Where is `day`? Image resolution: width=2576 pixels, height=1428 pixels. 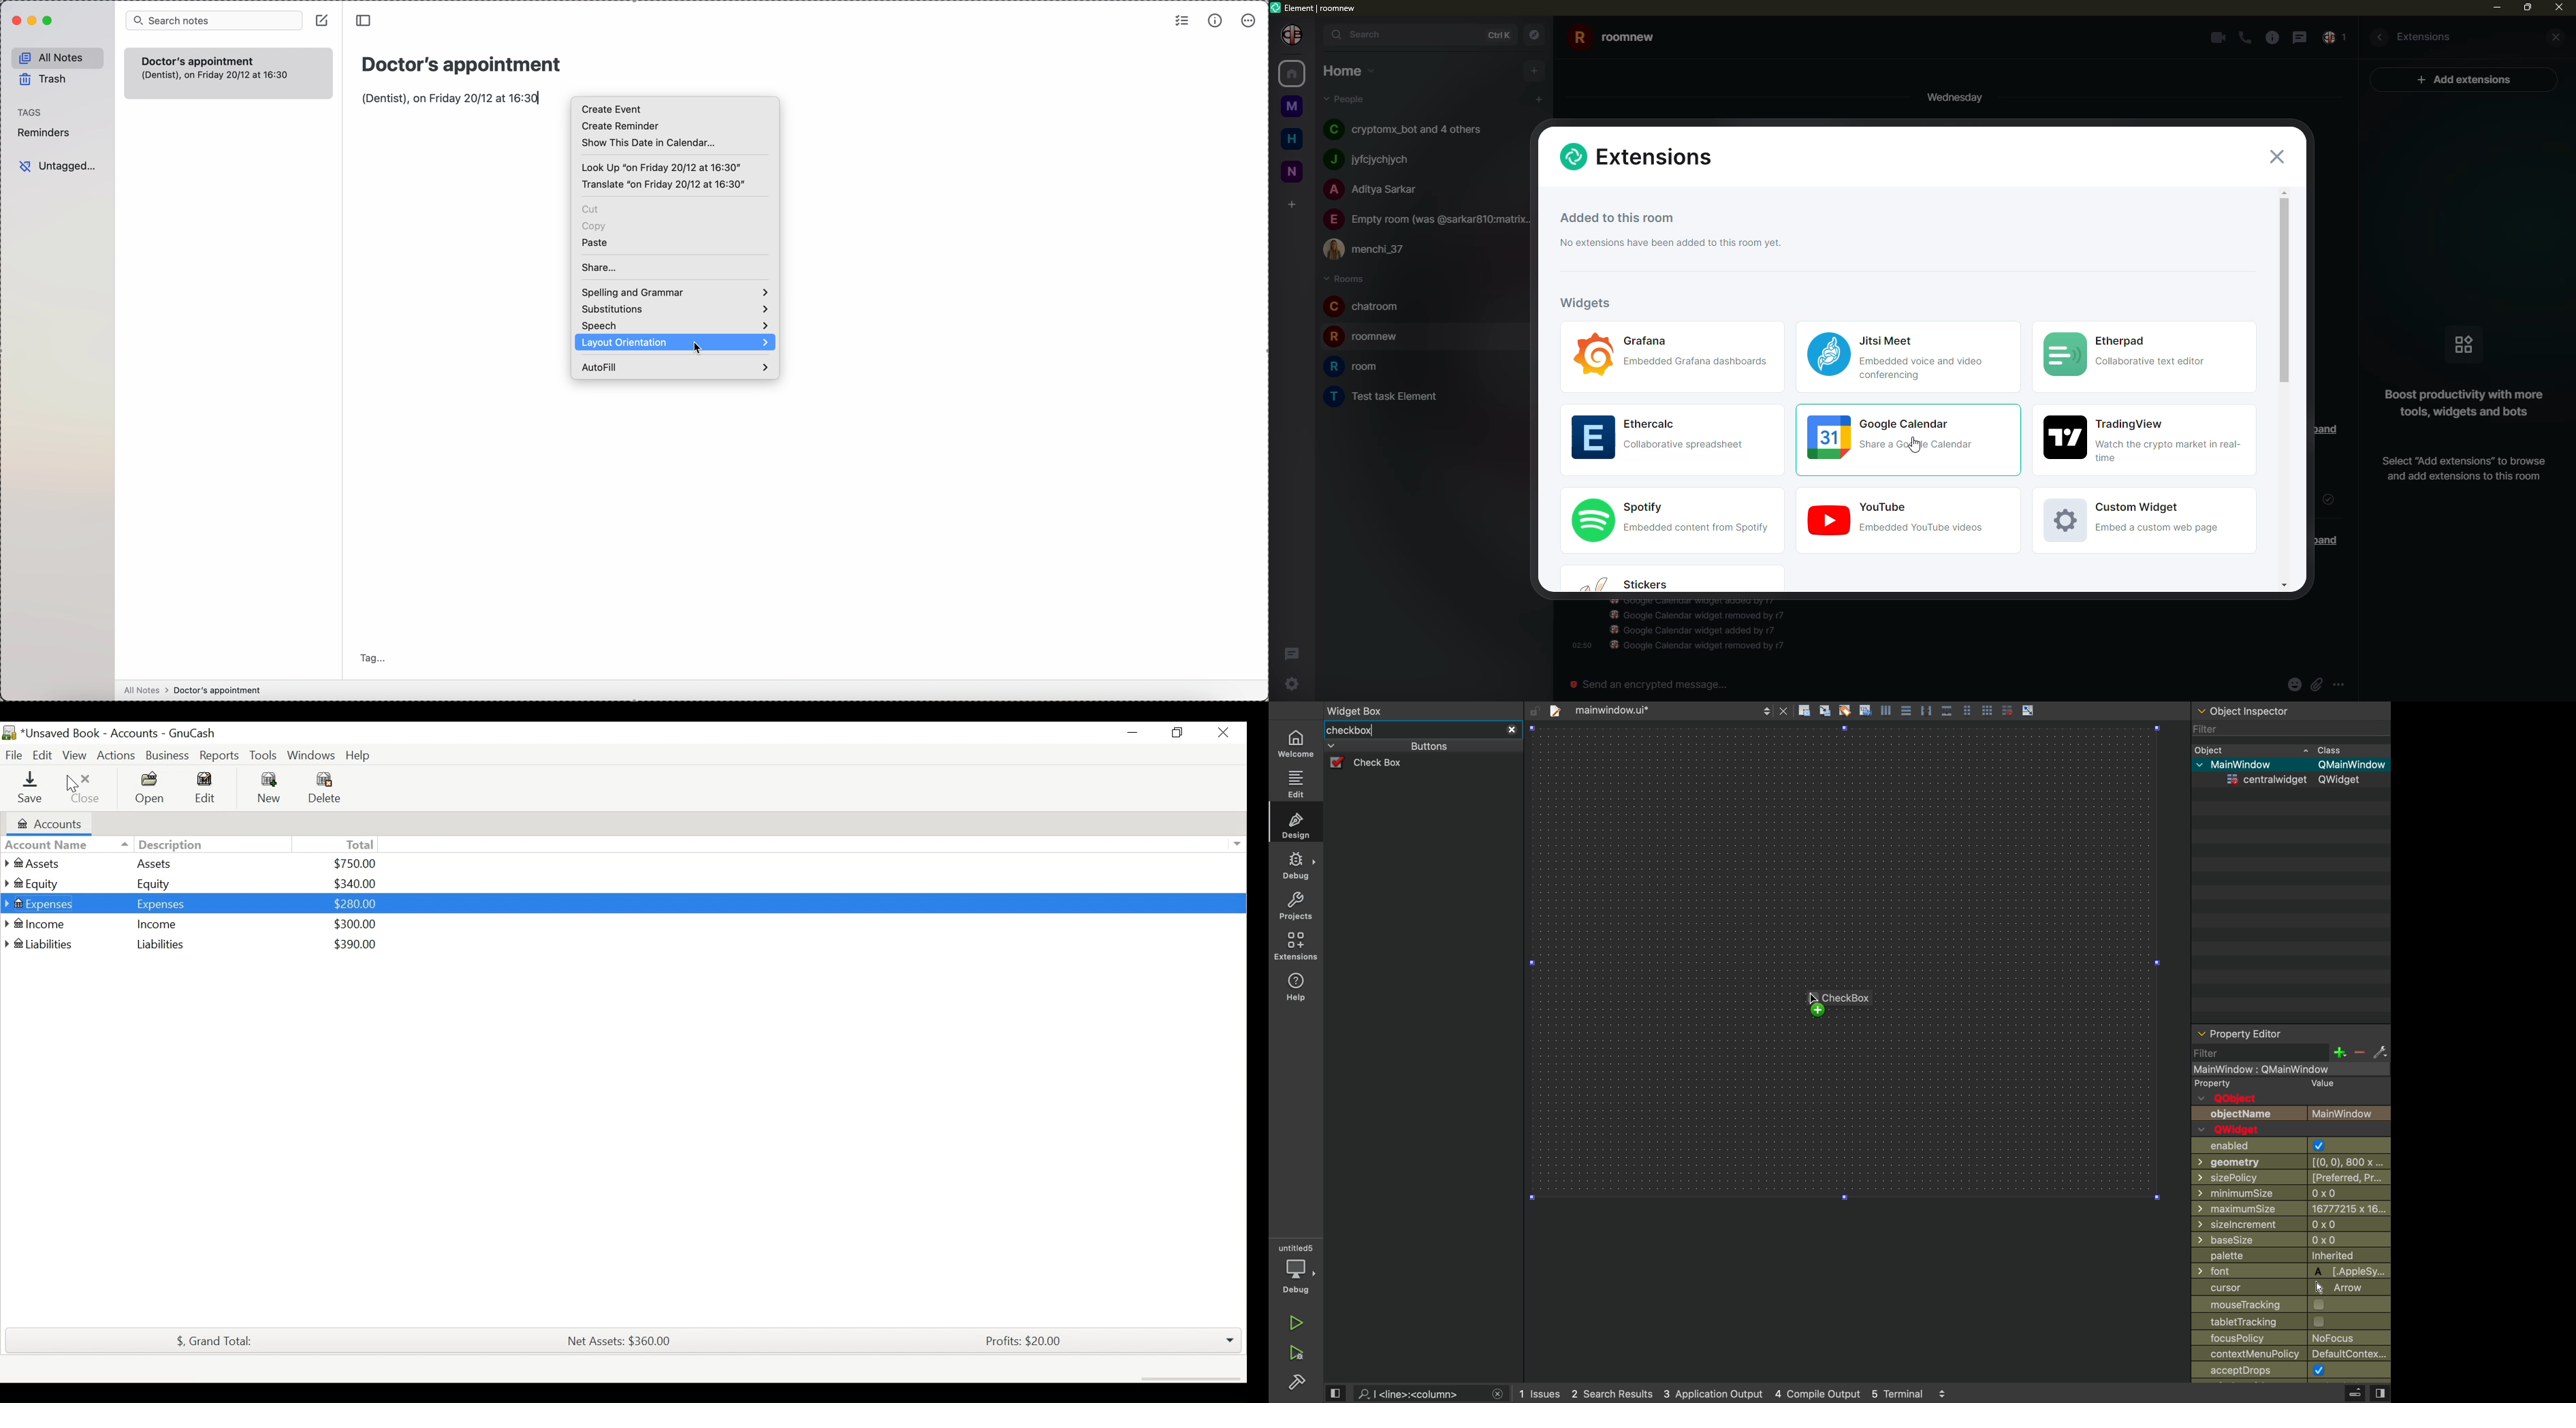
day is located at coordinates (1950, 96).